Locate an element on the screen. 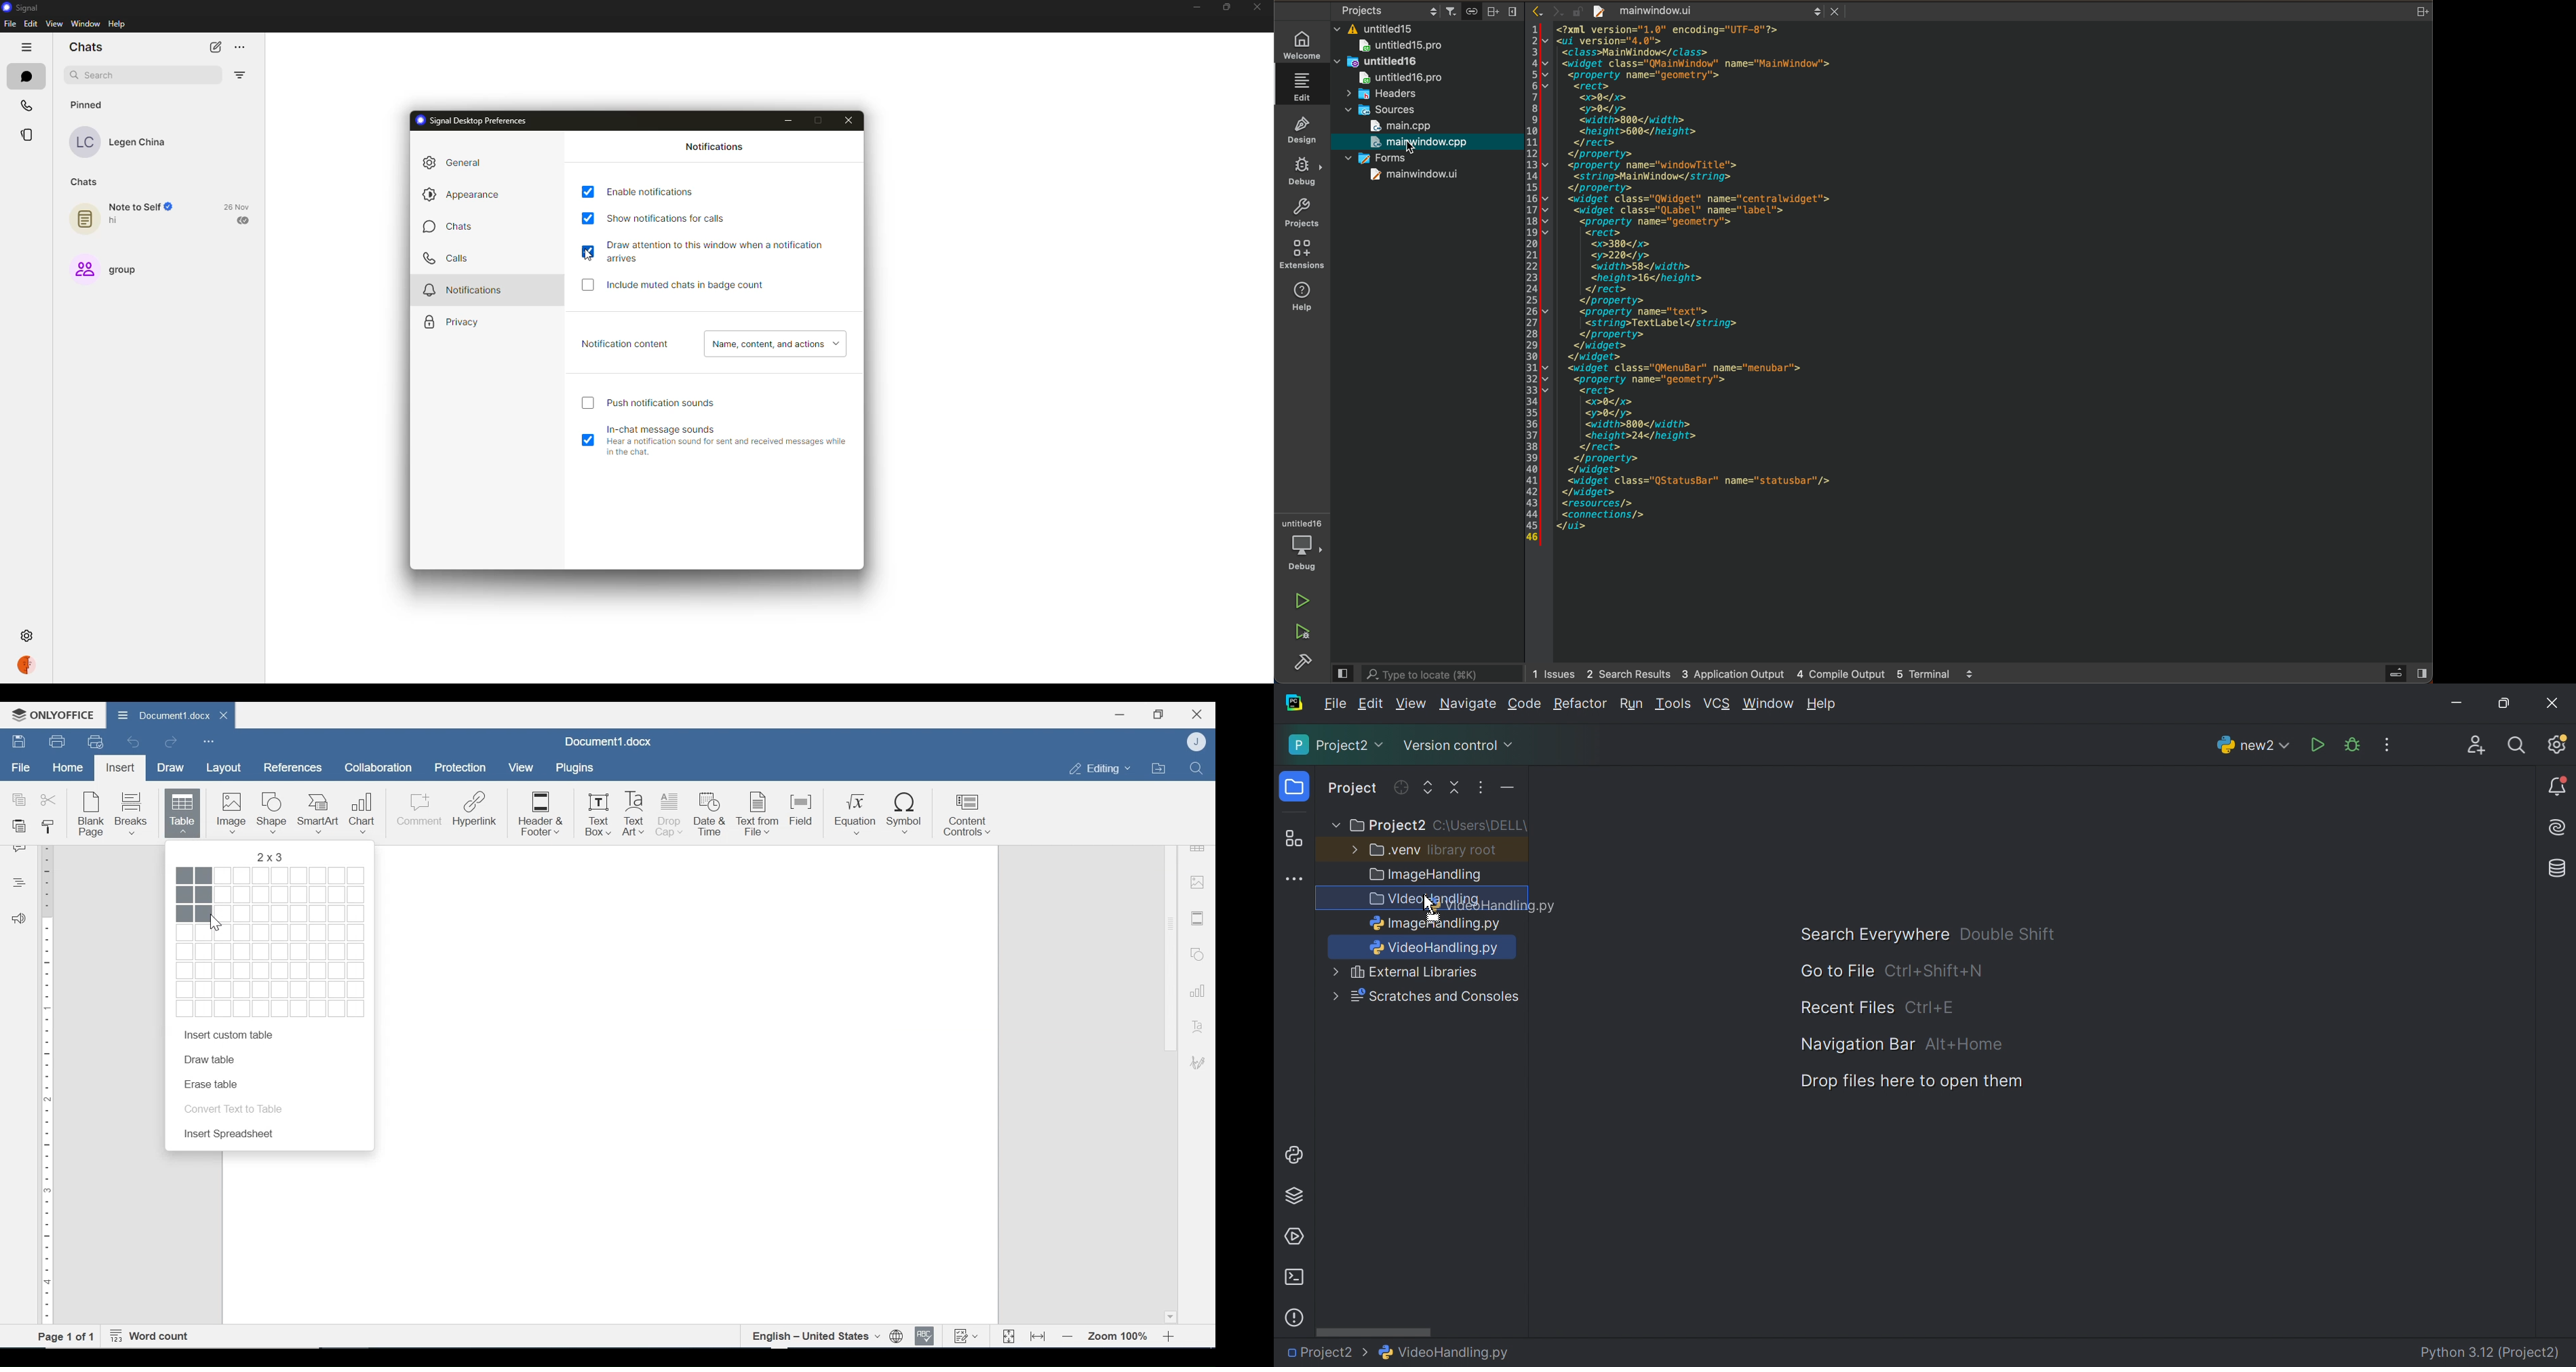  Insert is located at coordinates (119, 768).